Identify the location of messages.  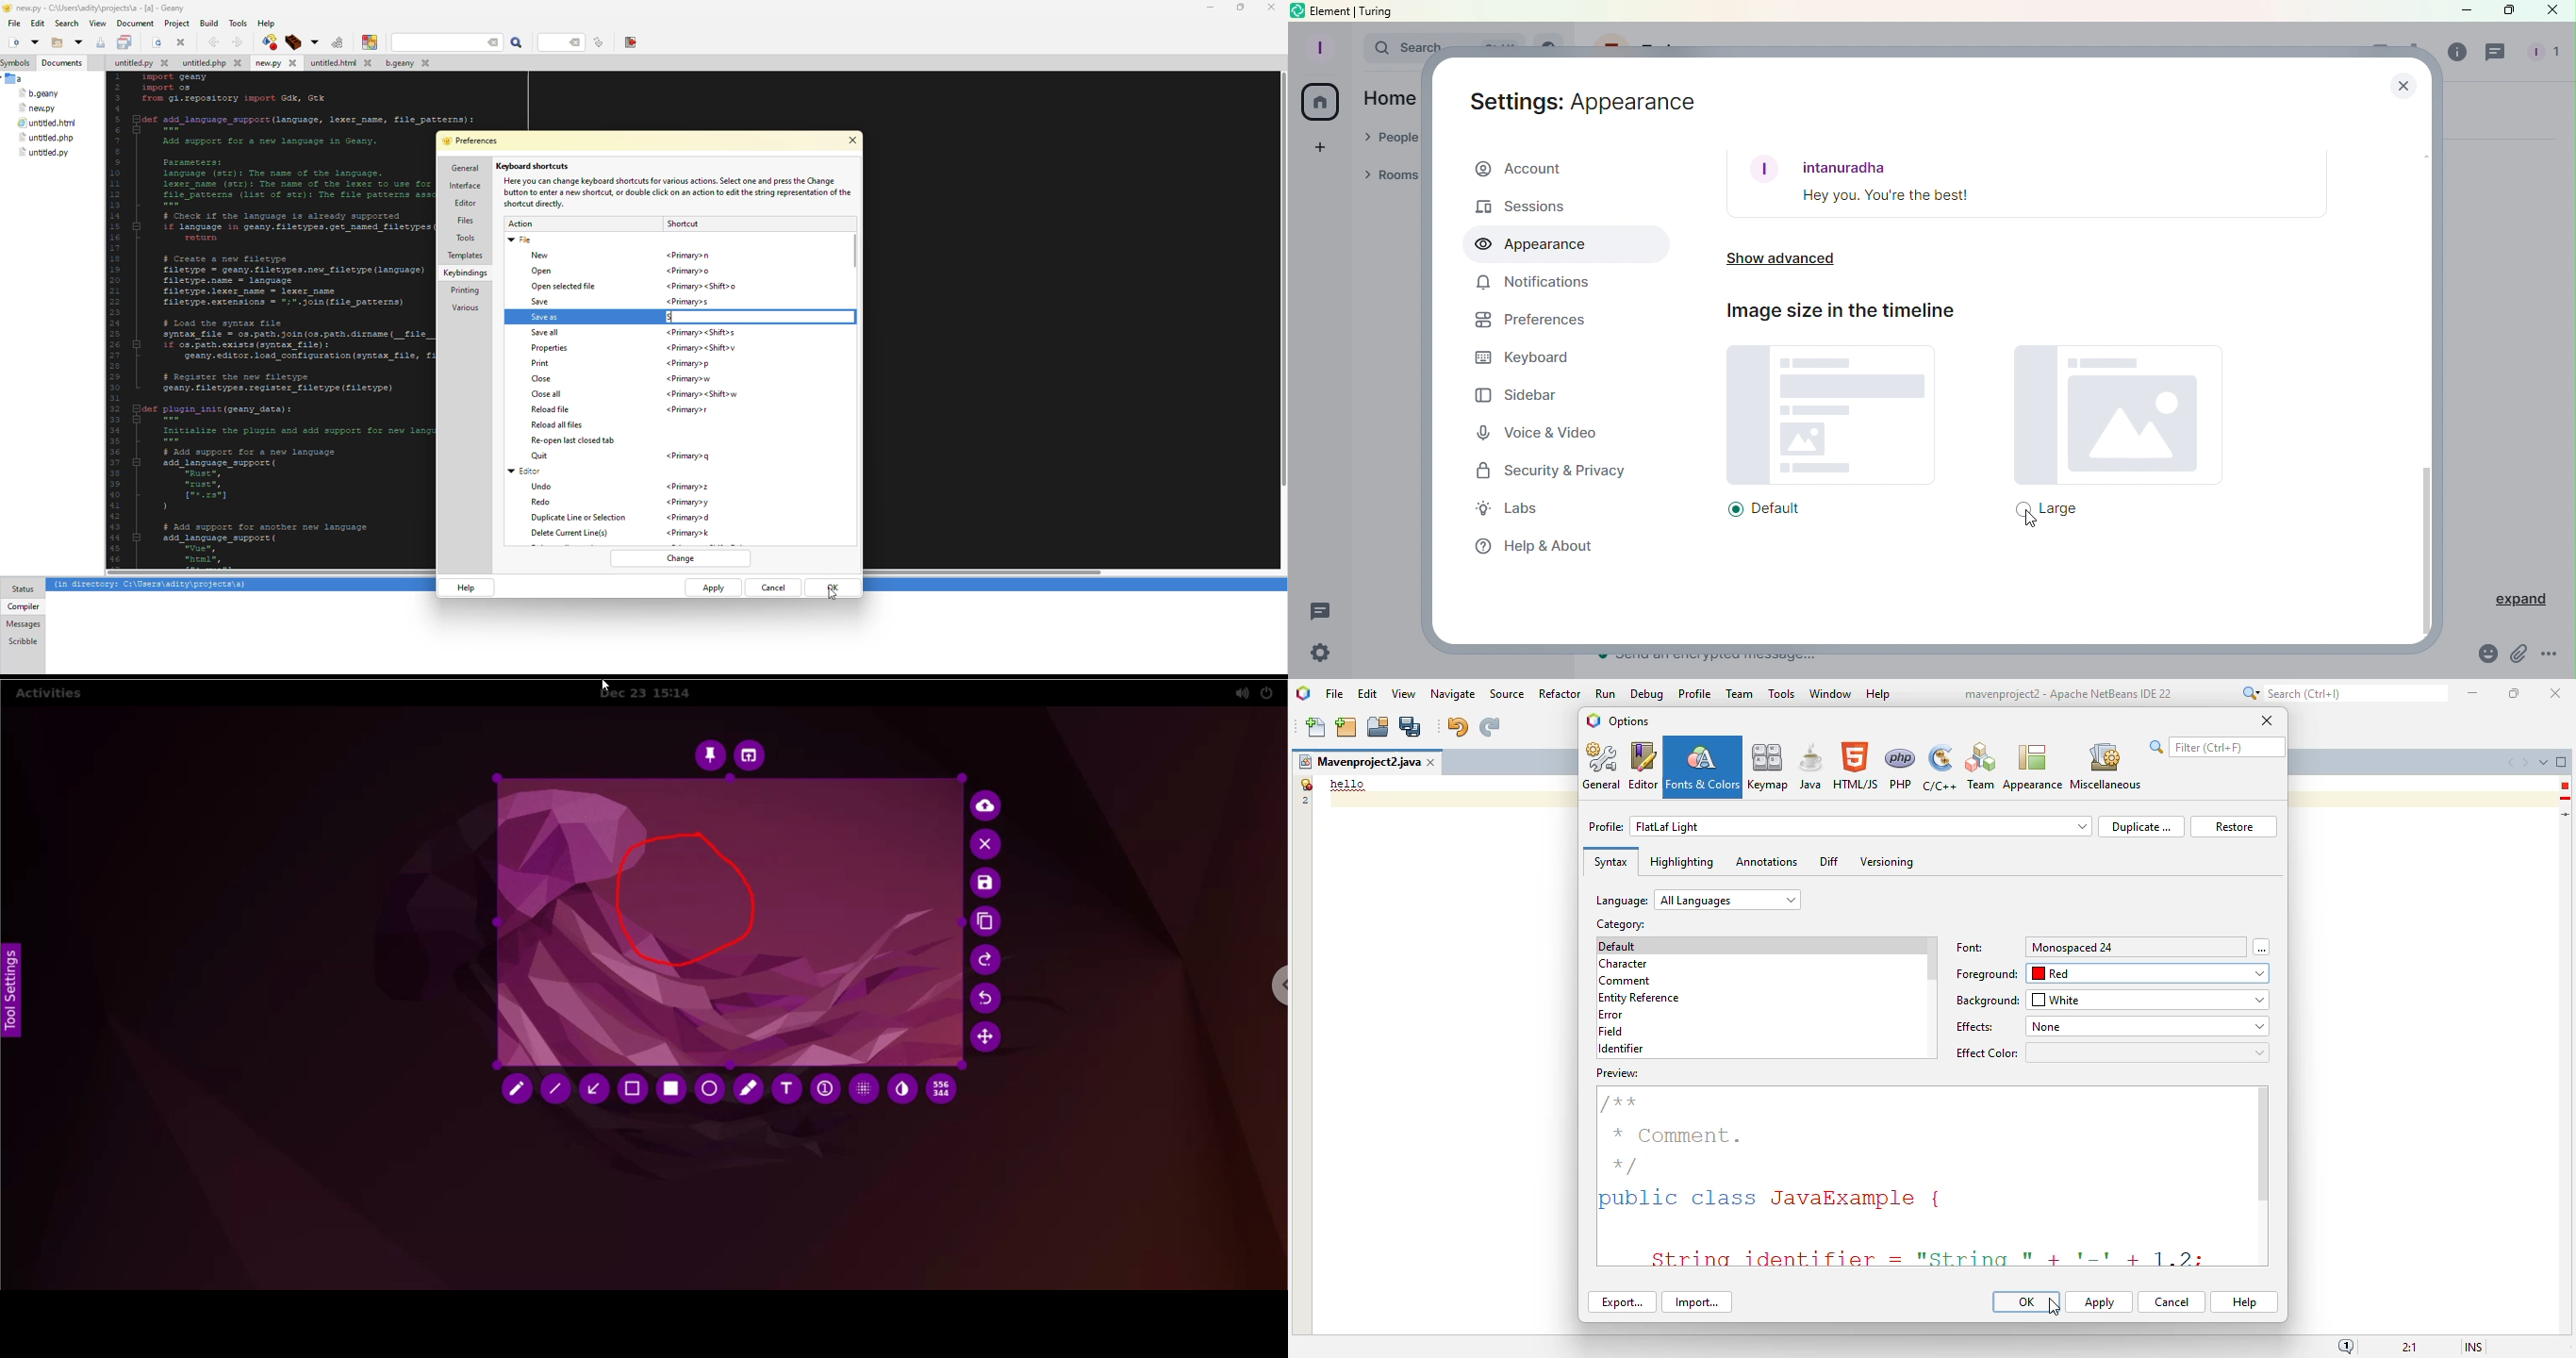
(23, 625).